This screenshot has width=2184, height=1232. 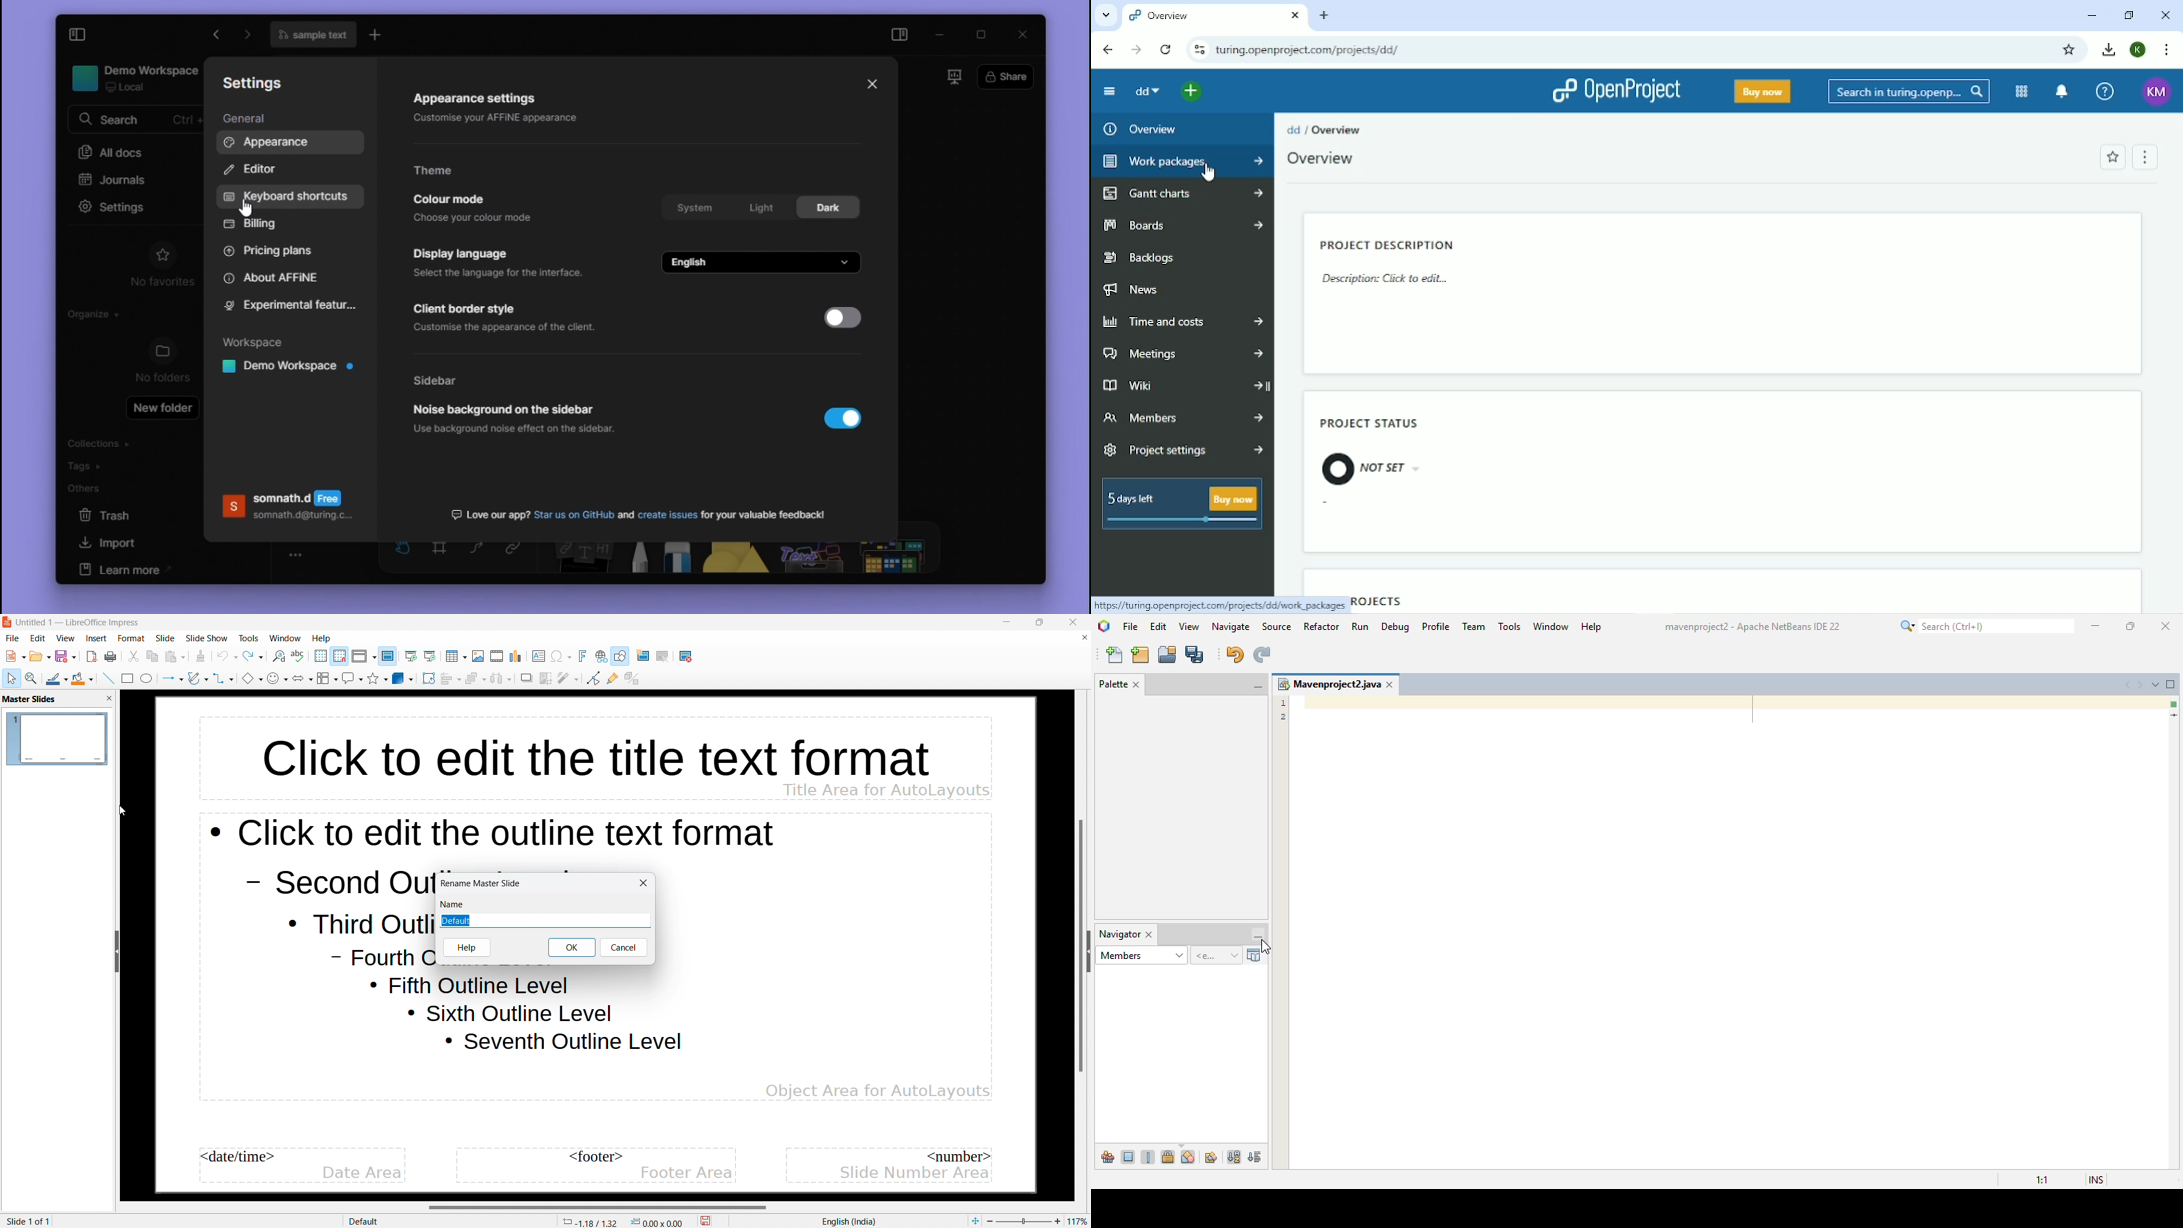 I want to click on favourites, so click(x=162, y=253).